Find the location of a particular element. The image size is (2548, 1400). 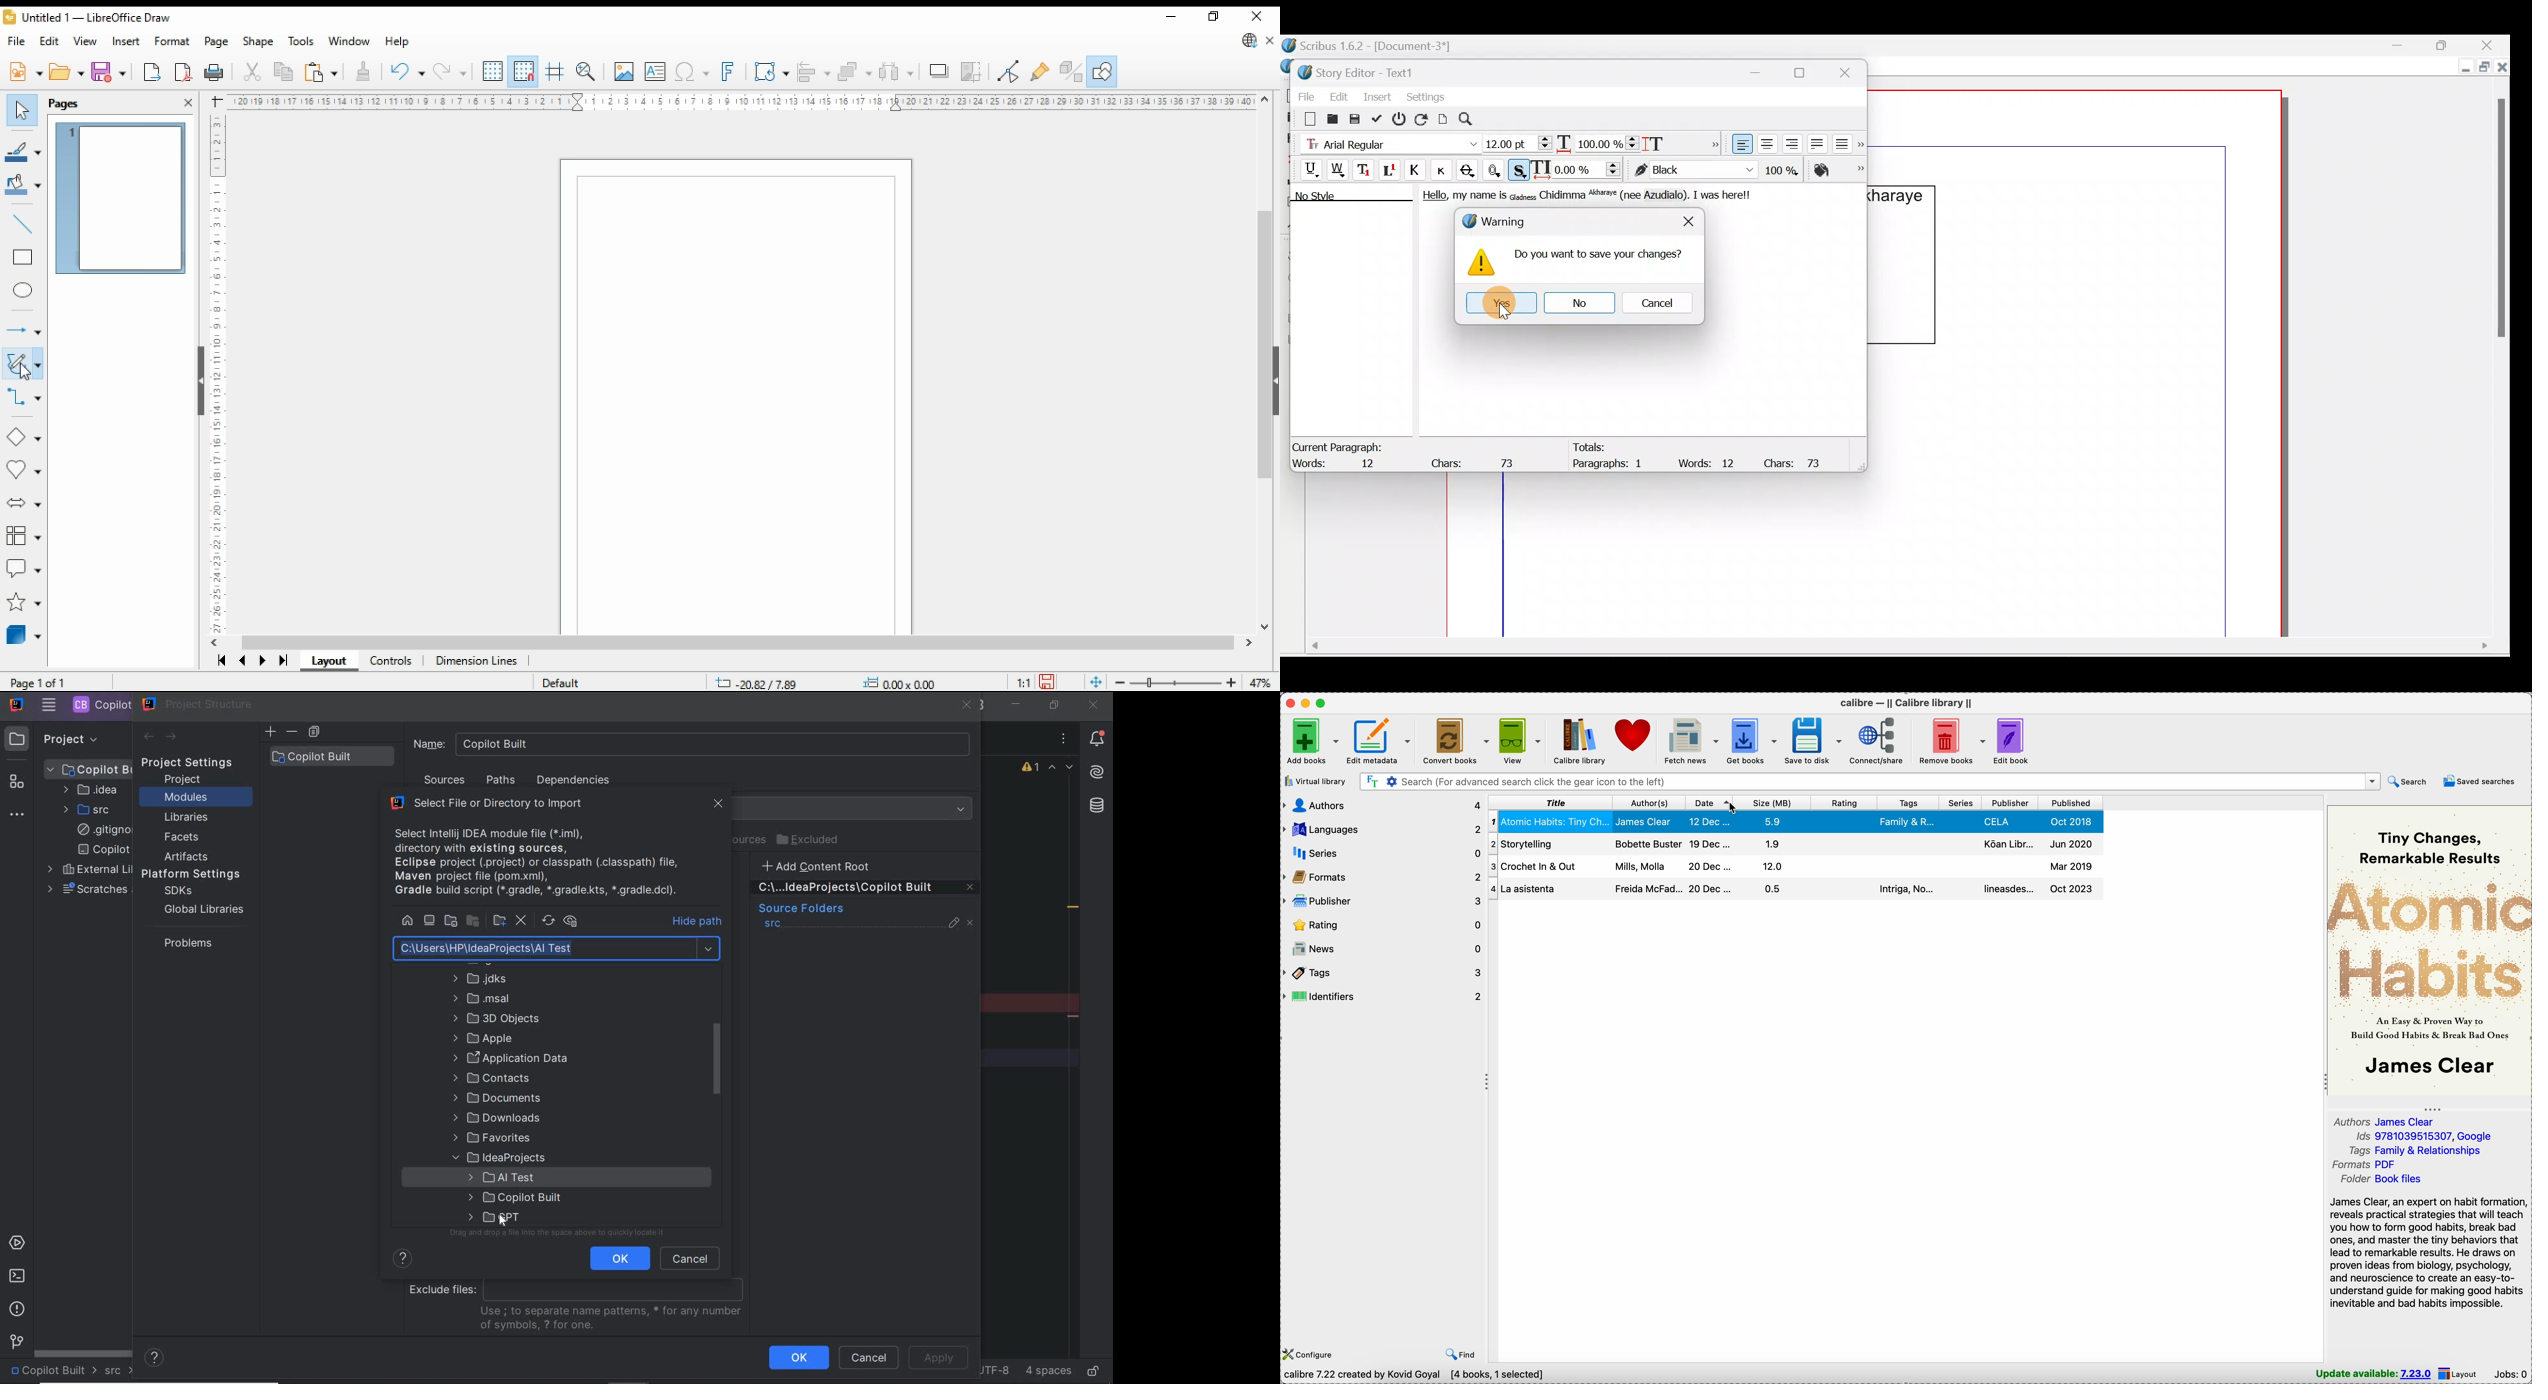

update libre office is located at coordinates (1248, 40).